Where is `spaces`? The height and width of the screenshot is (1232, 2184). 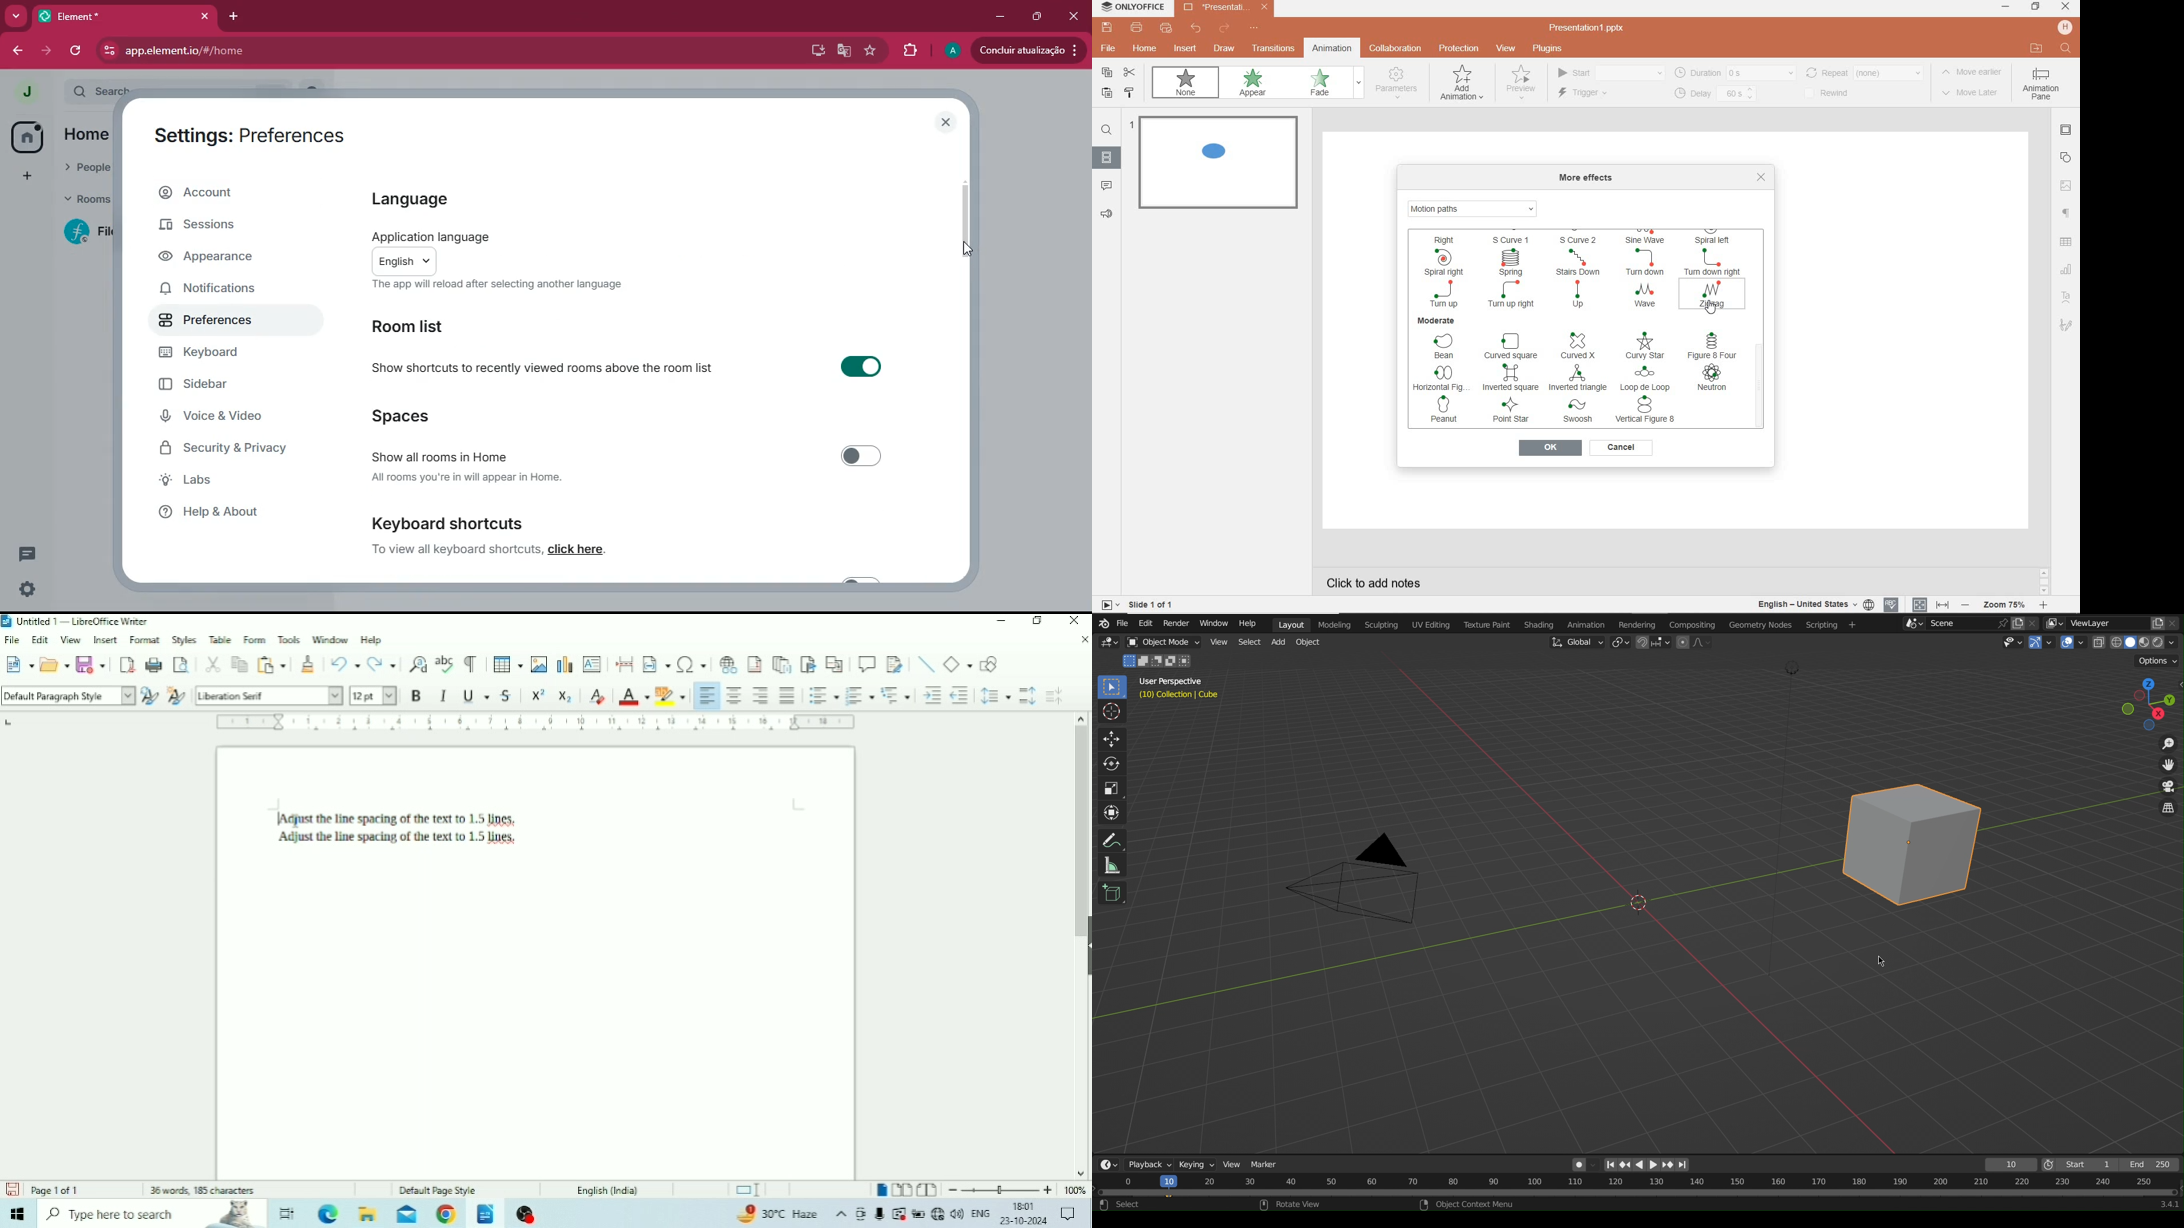
spaces is located at coordinates (401, 416).